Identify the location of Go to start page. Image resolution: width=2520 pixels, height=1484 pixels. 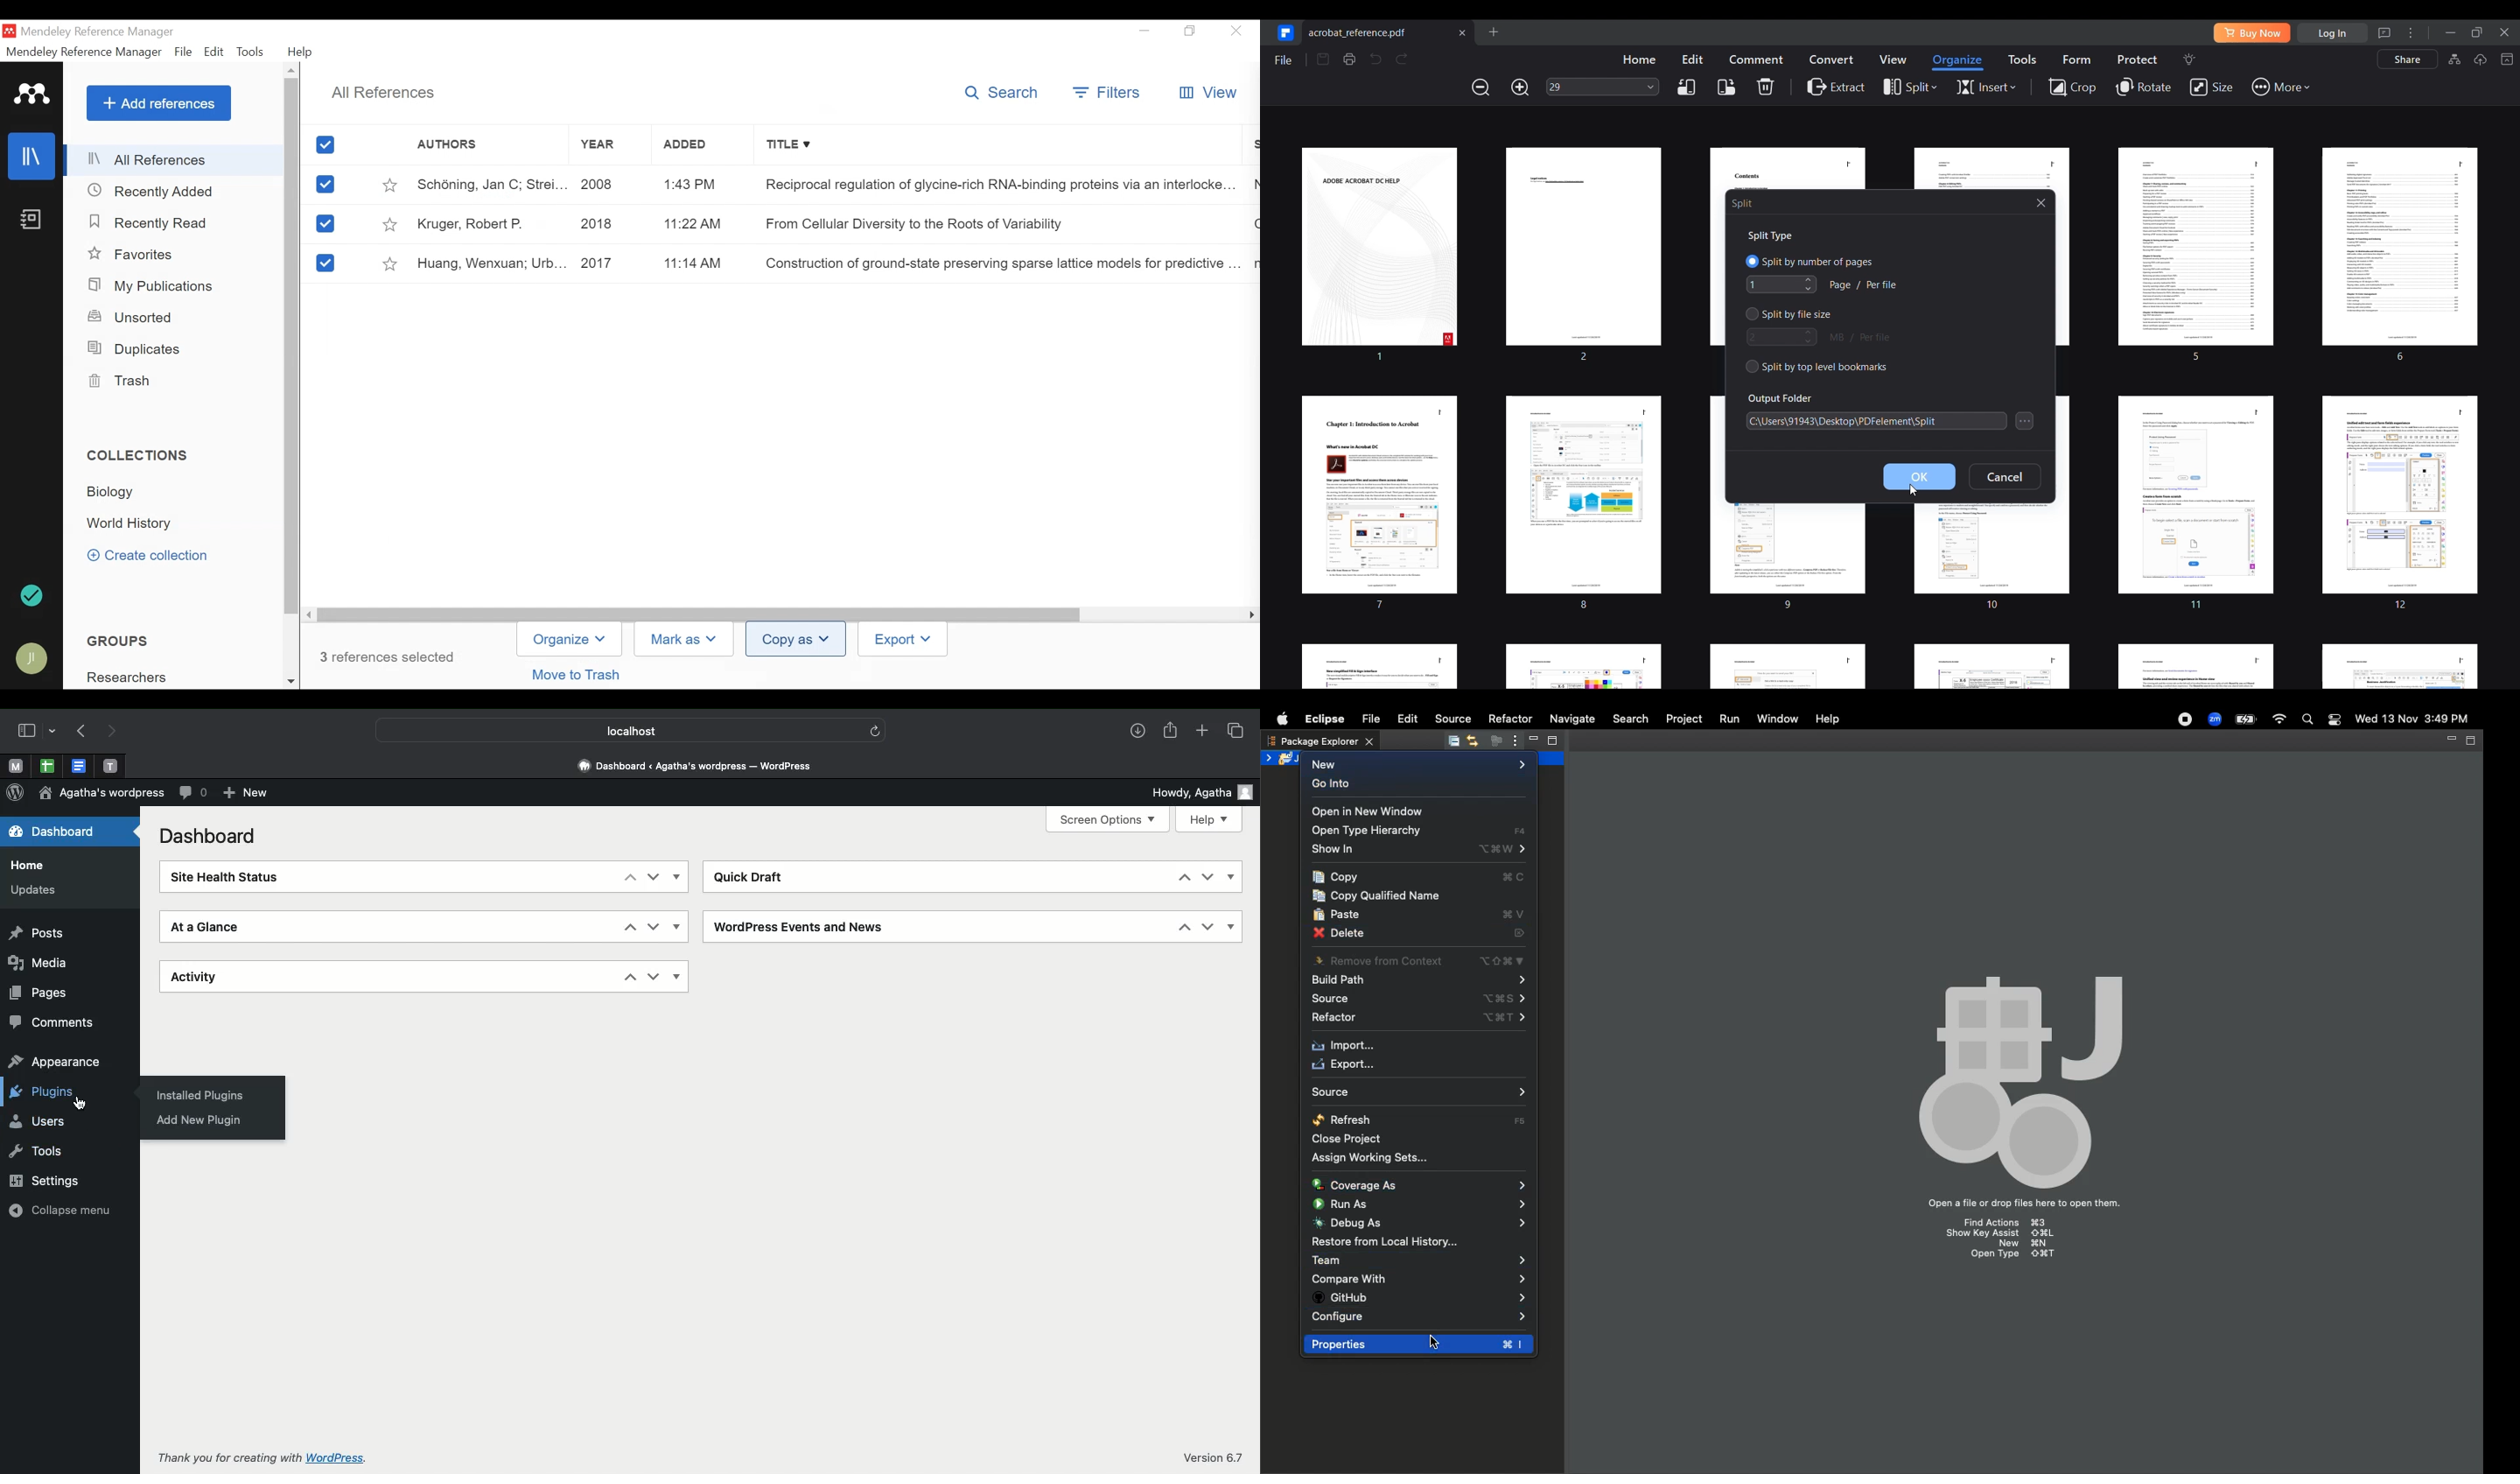
(1284, 32).